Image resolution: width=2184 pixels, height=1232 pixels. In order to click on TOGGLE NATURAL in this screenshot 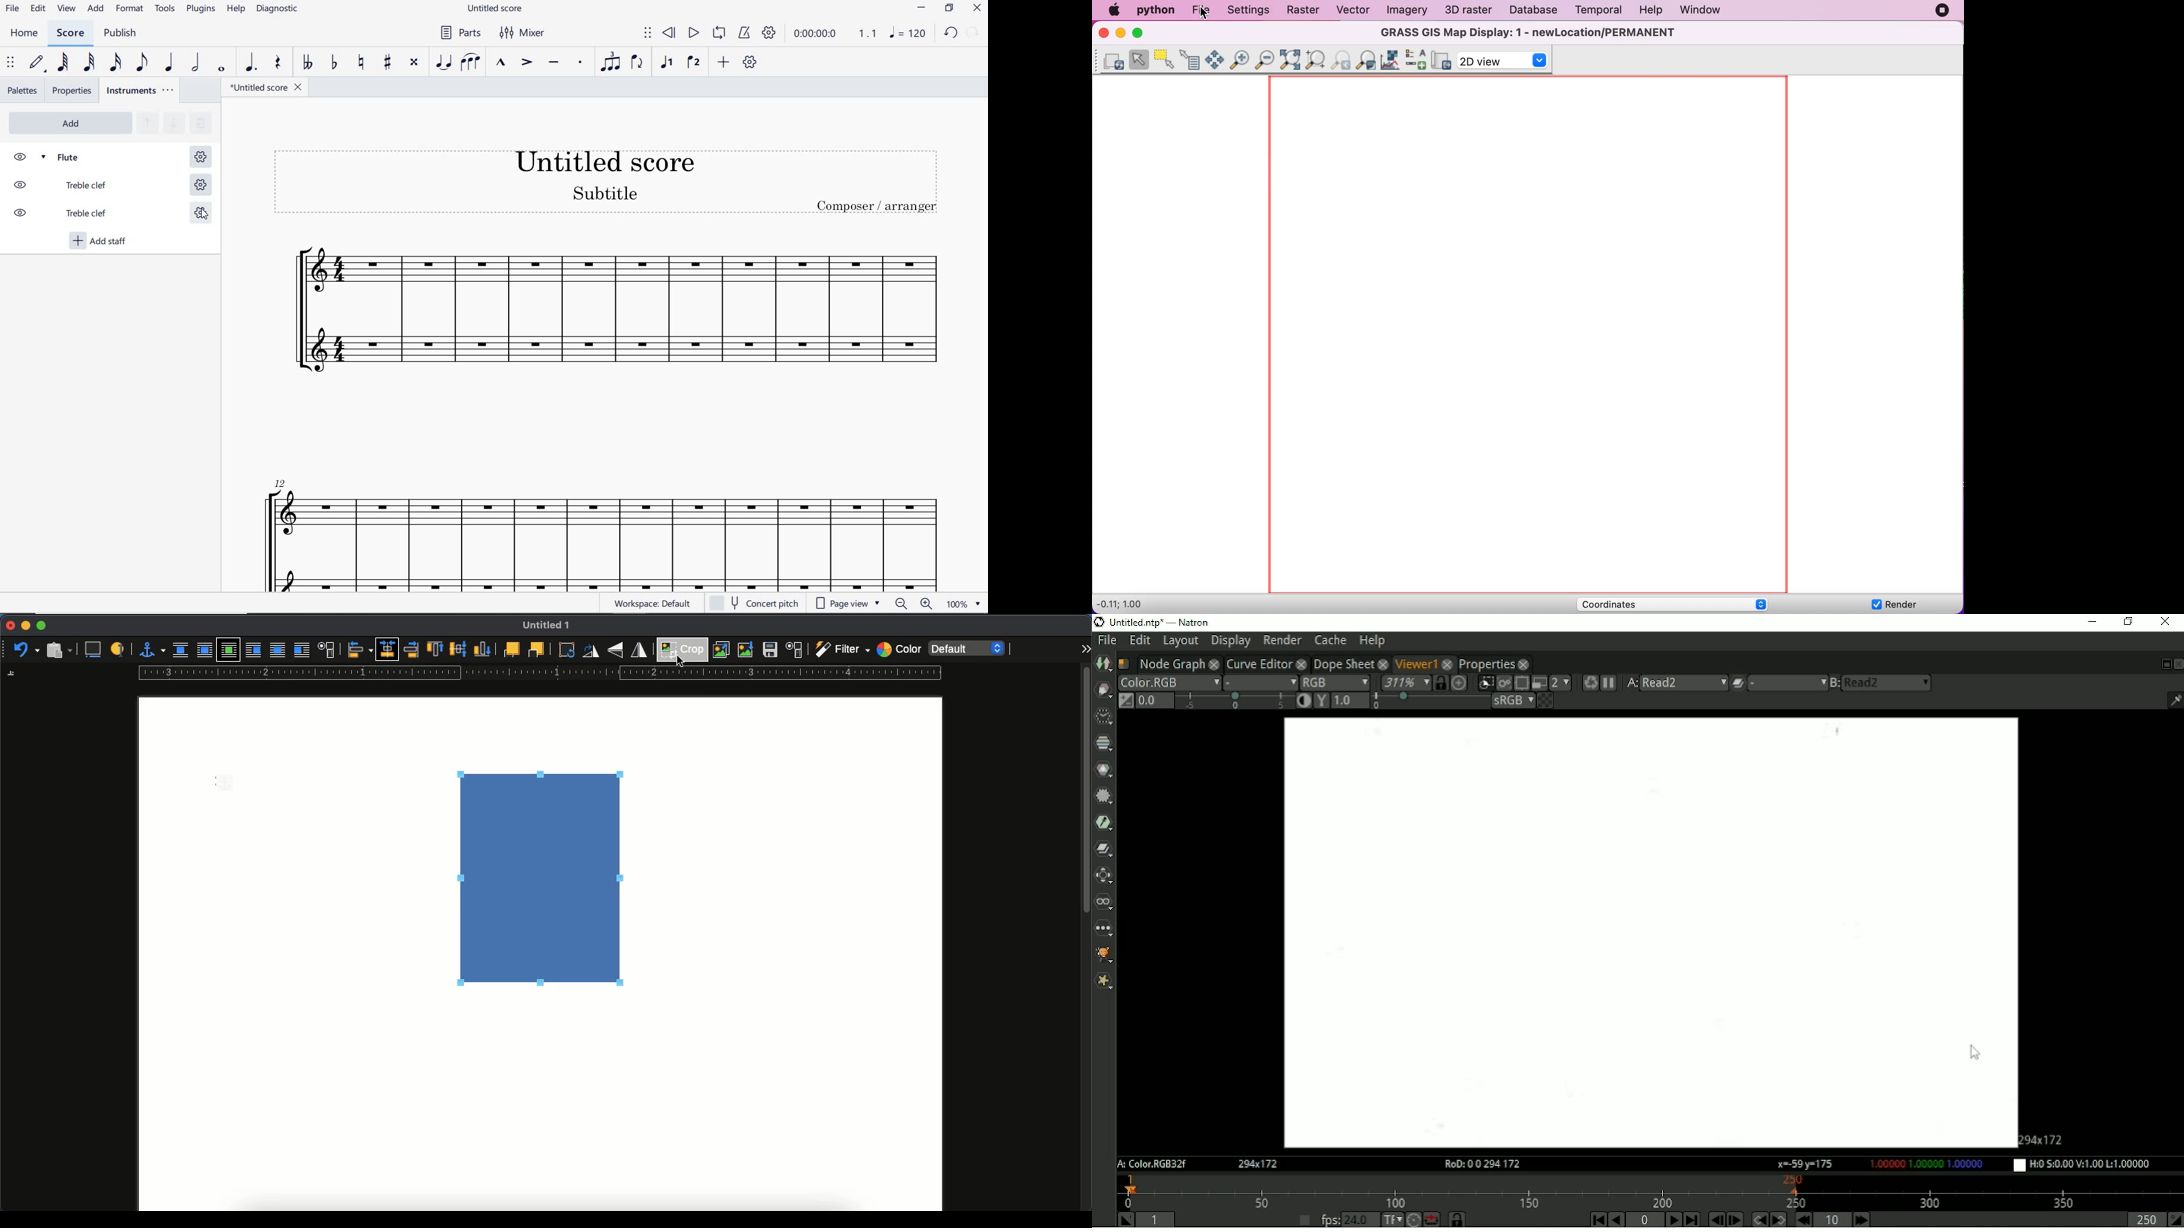, I will do `click(361, 63)`.